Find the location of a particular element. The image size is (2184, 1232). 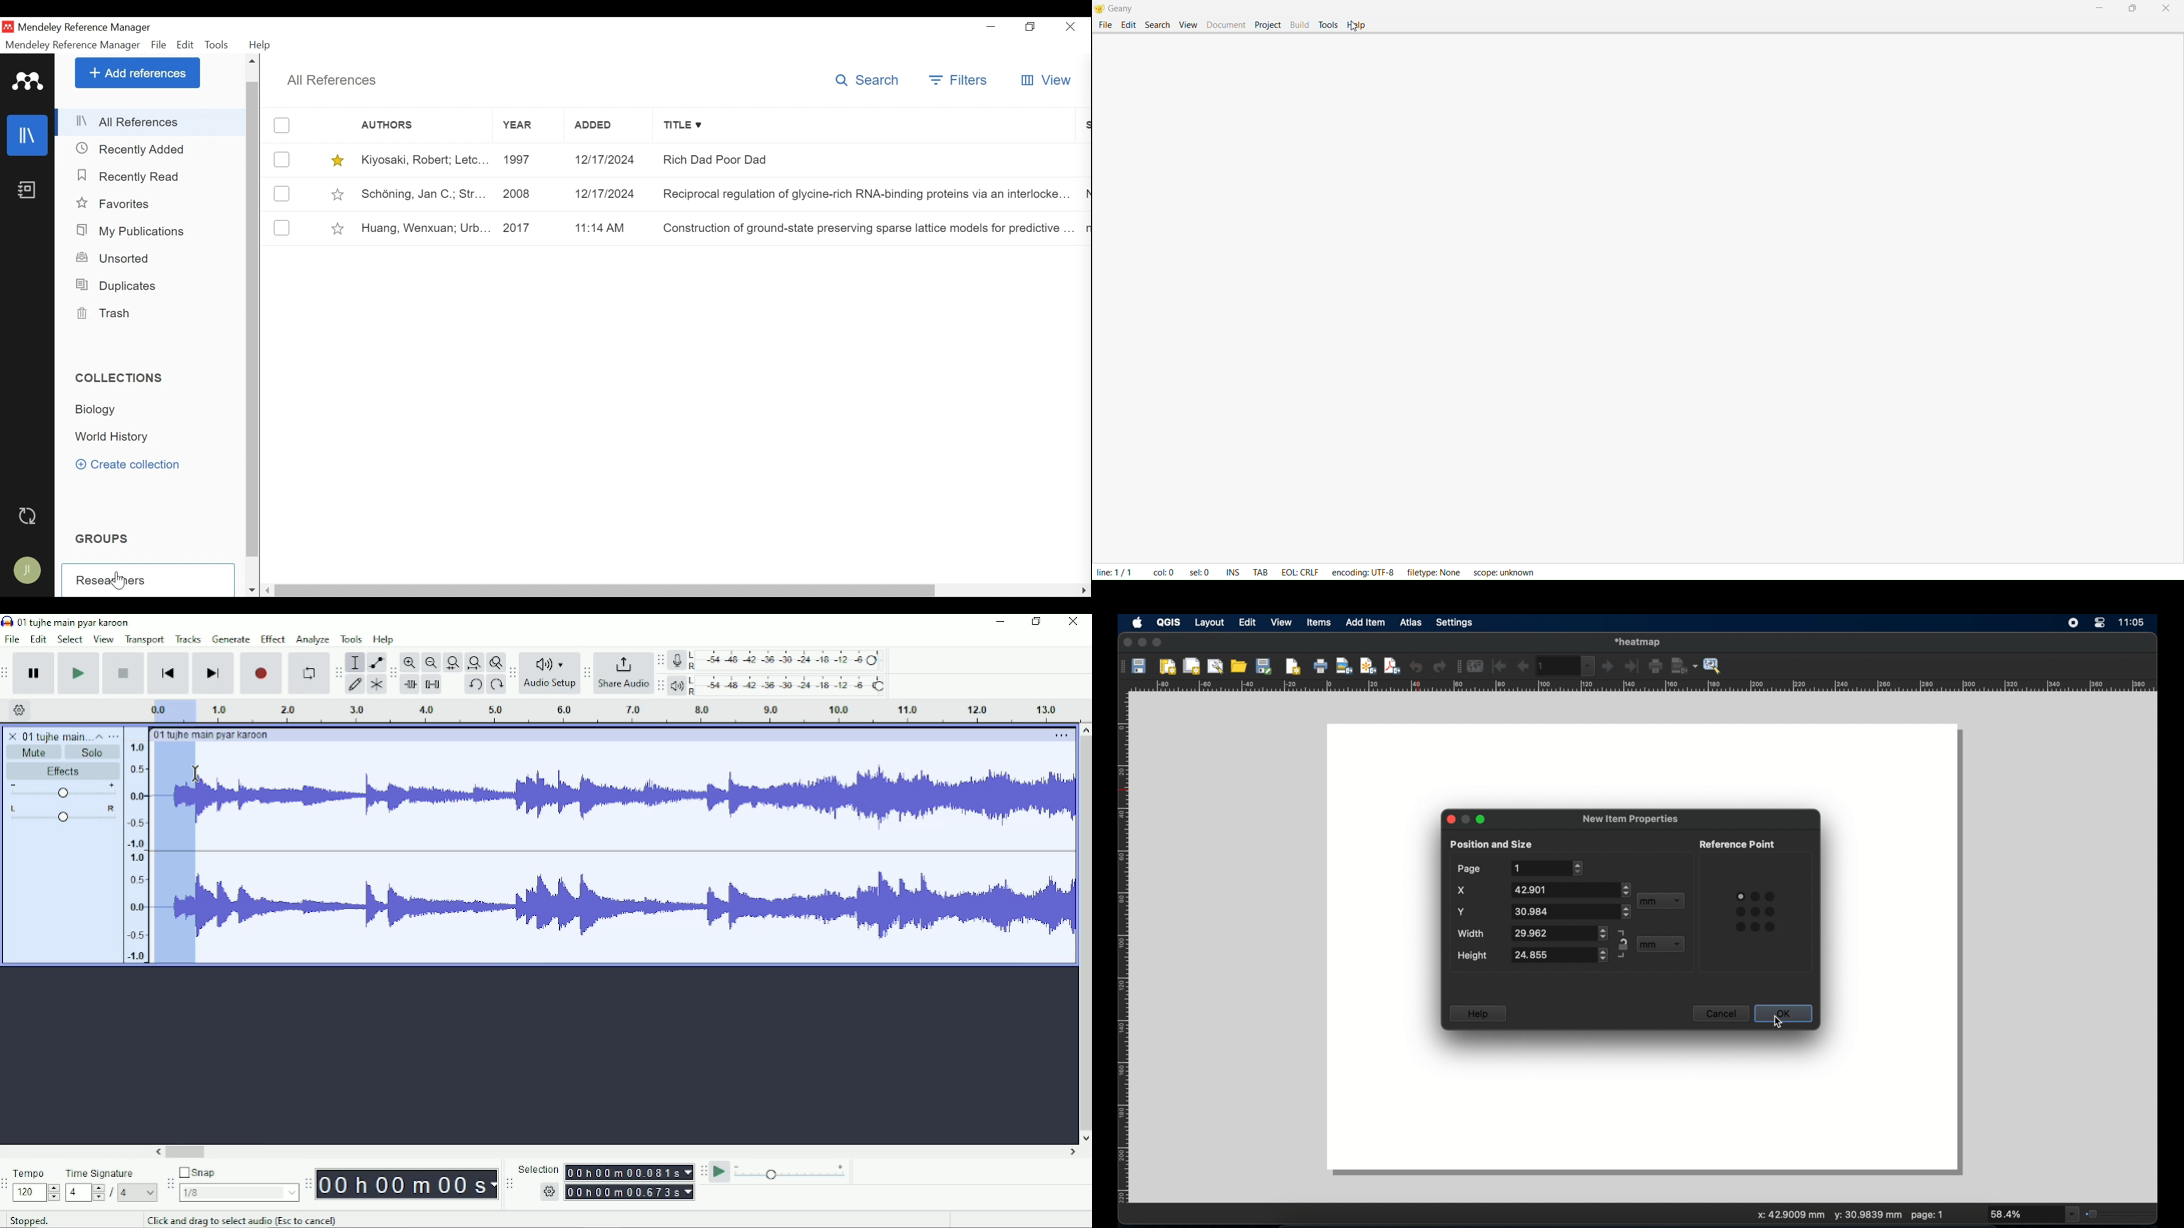

toggle Favorites is located at coordinates (338, 161).